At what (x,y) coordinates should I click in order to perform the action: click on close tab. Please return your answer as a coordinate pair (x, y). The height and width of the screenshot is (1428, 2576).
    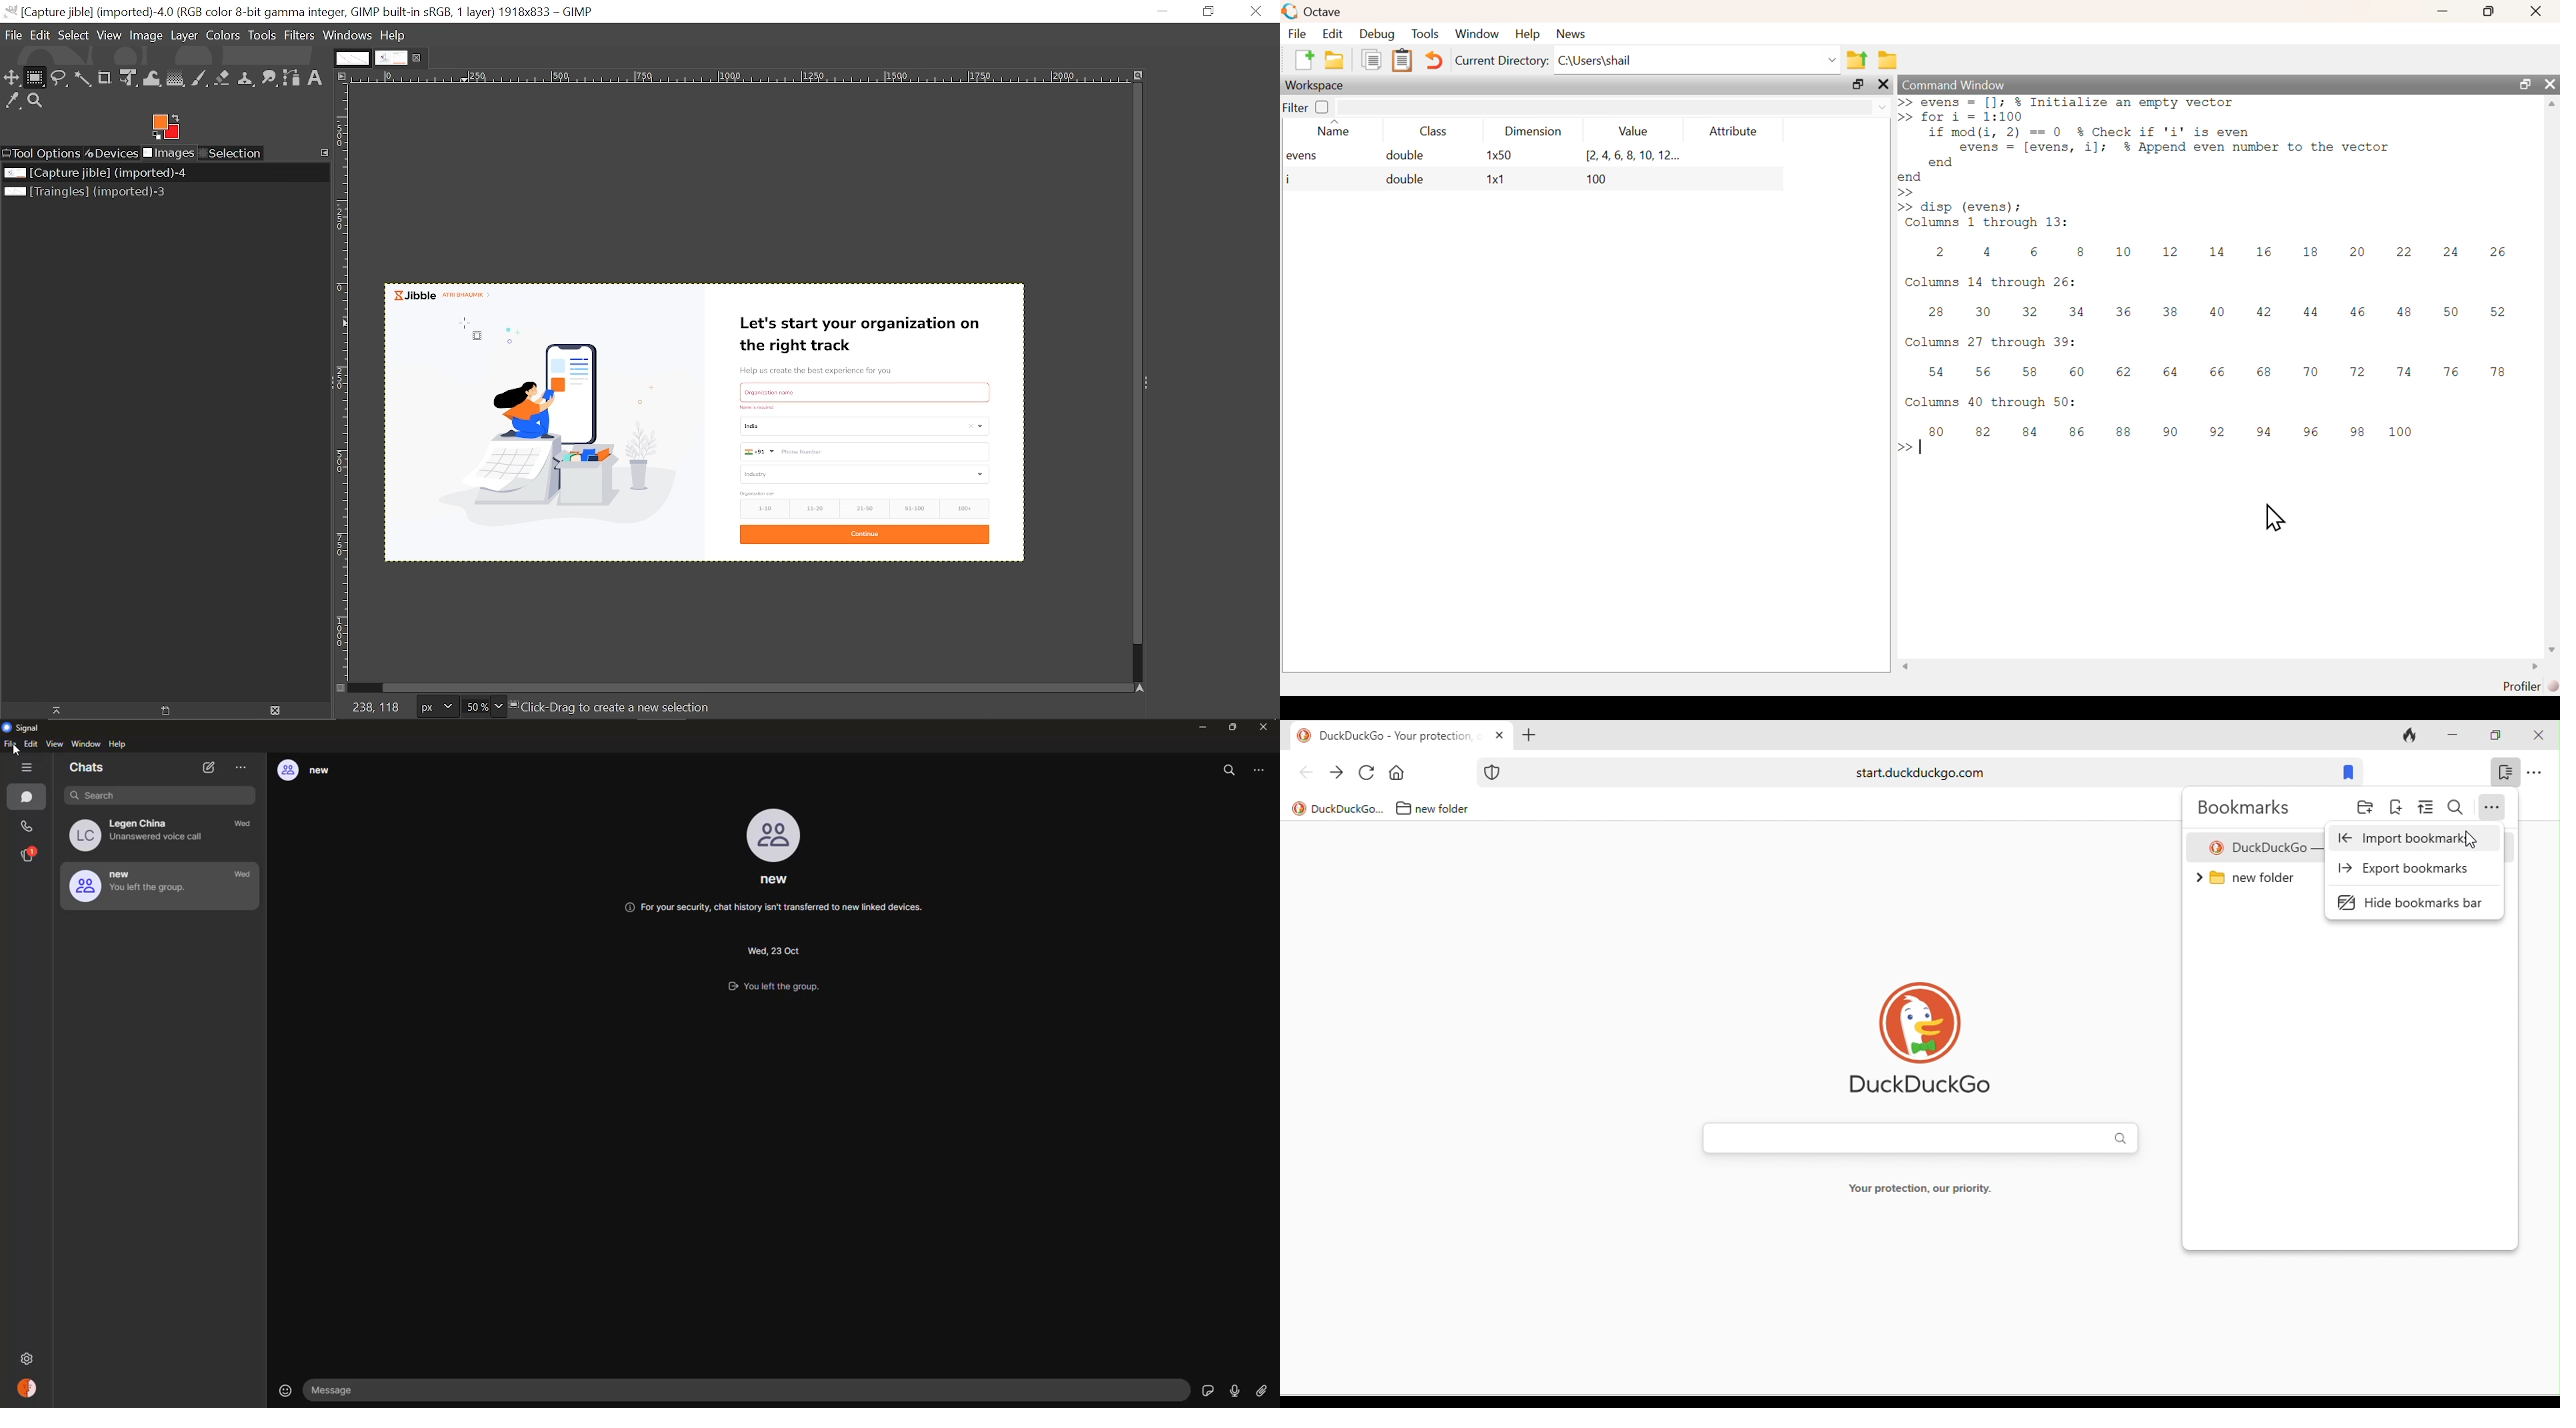
    Looking at the image, I should click on (1499, 736).